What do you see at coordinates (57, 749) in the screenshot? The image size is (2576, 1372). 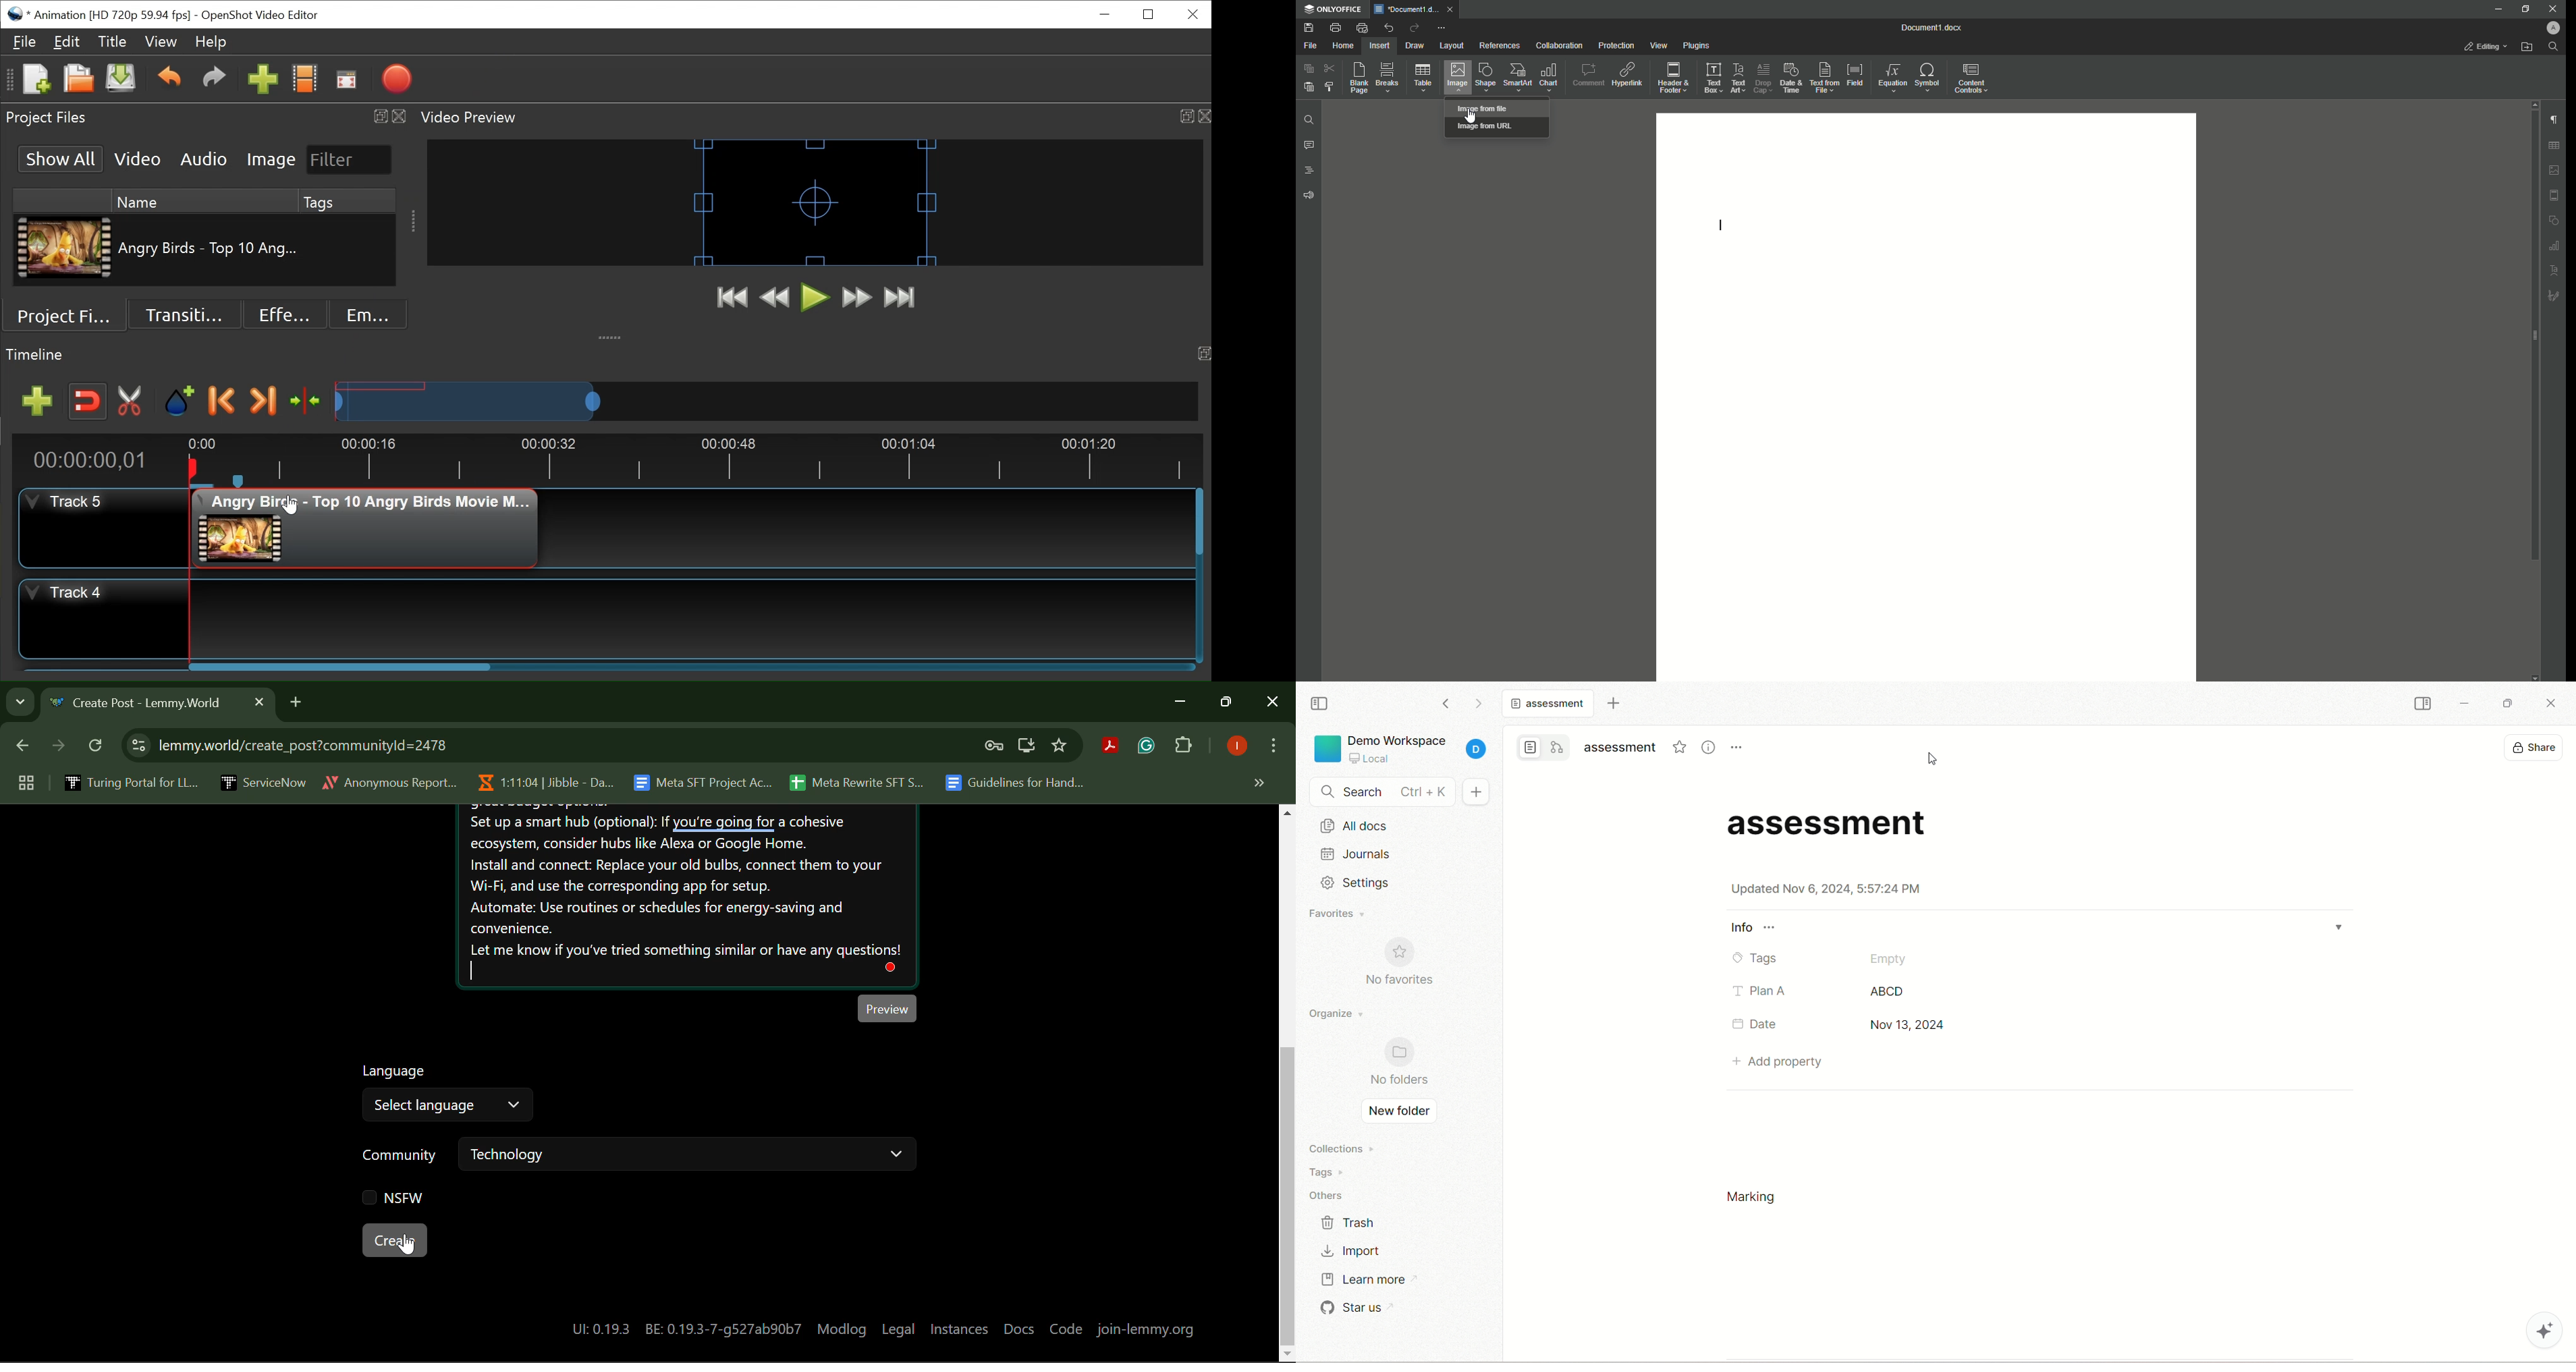 I see `Next Page ` at bounding box center [57, 749].